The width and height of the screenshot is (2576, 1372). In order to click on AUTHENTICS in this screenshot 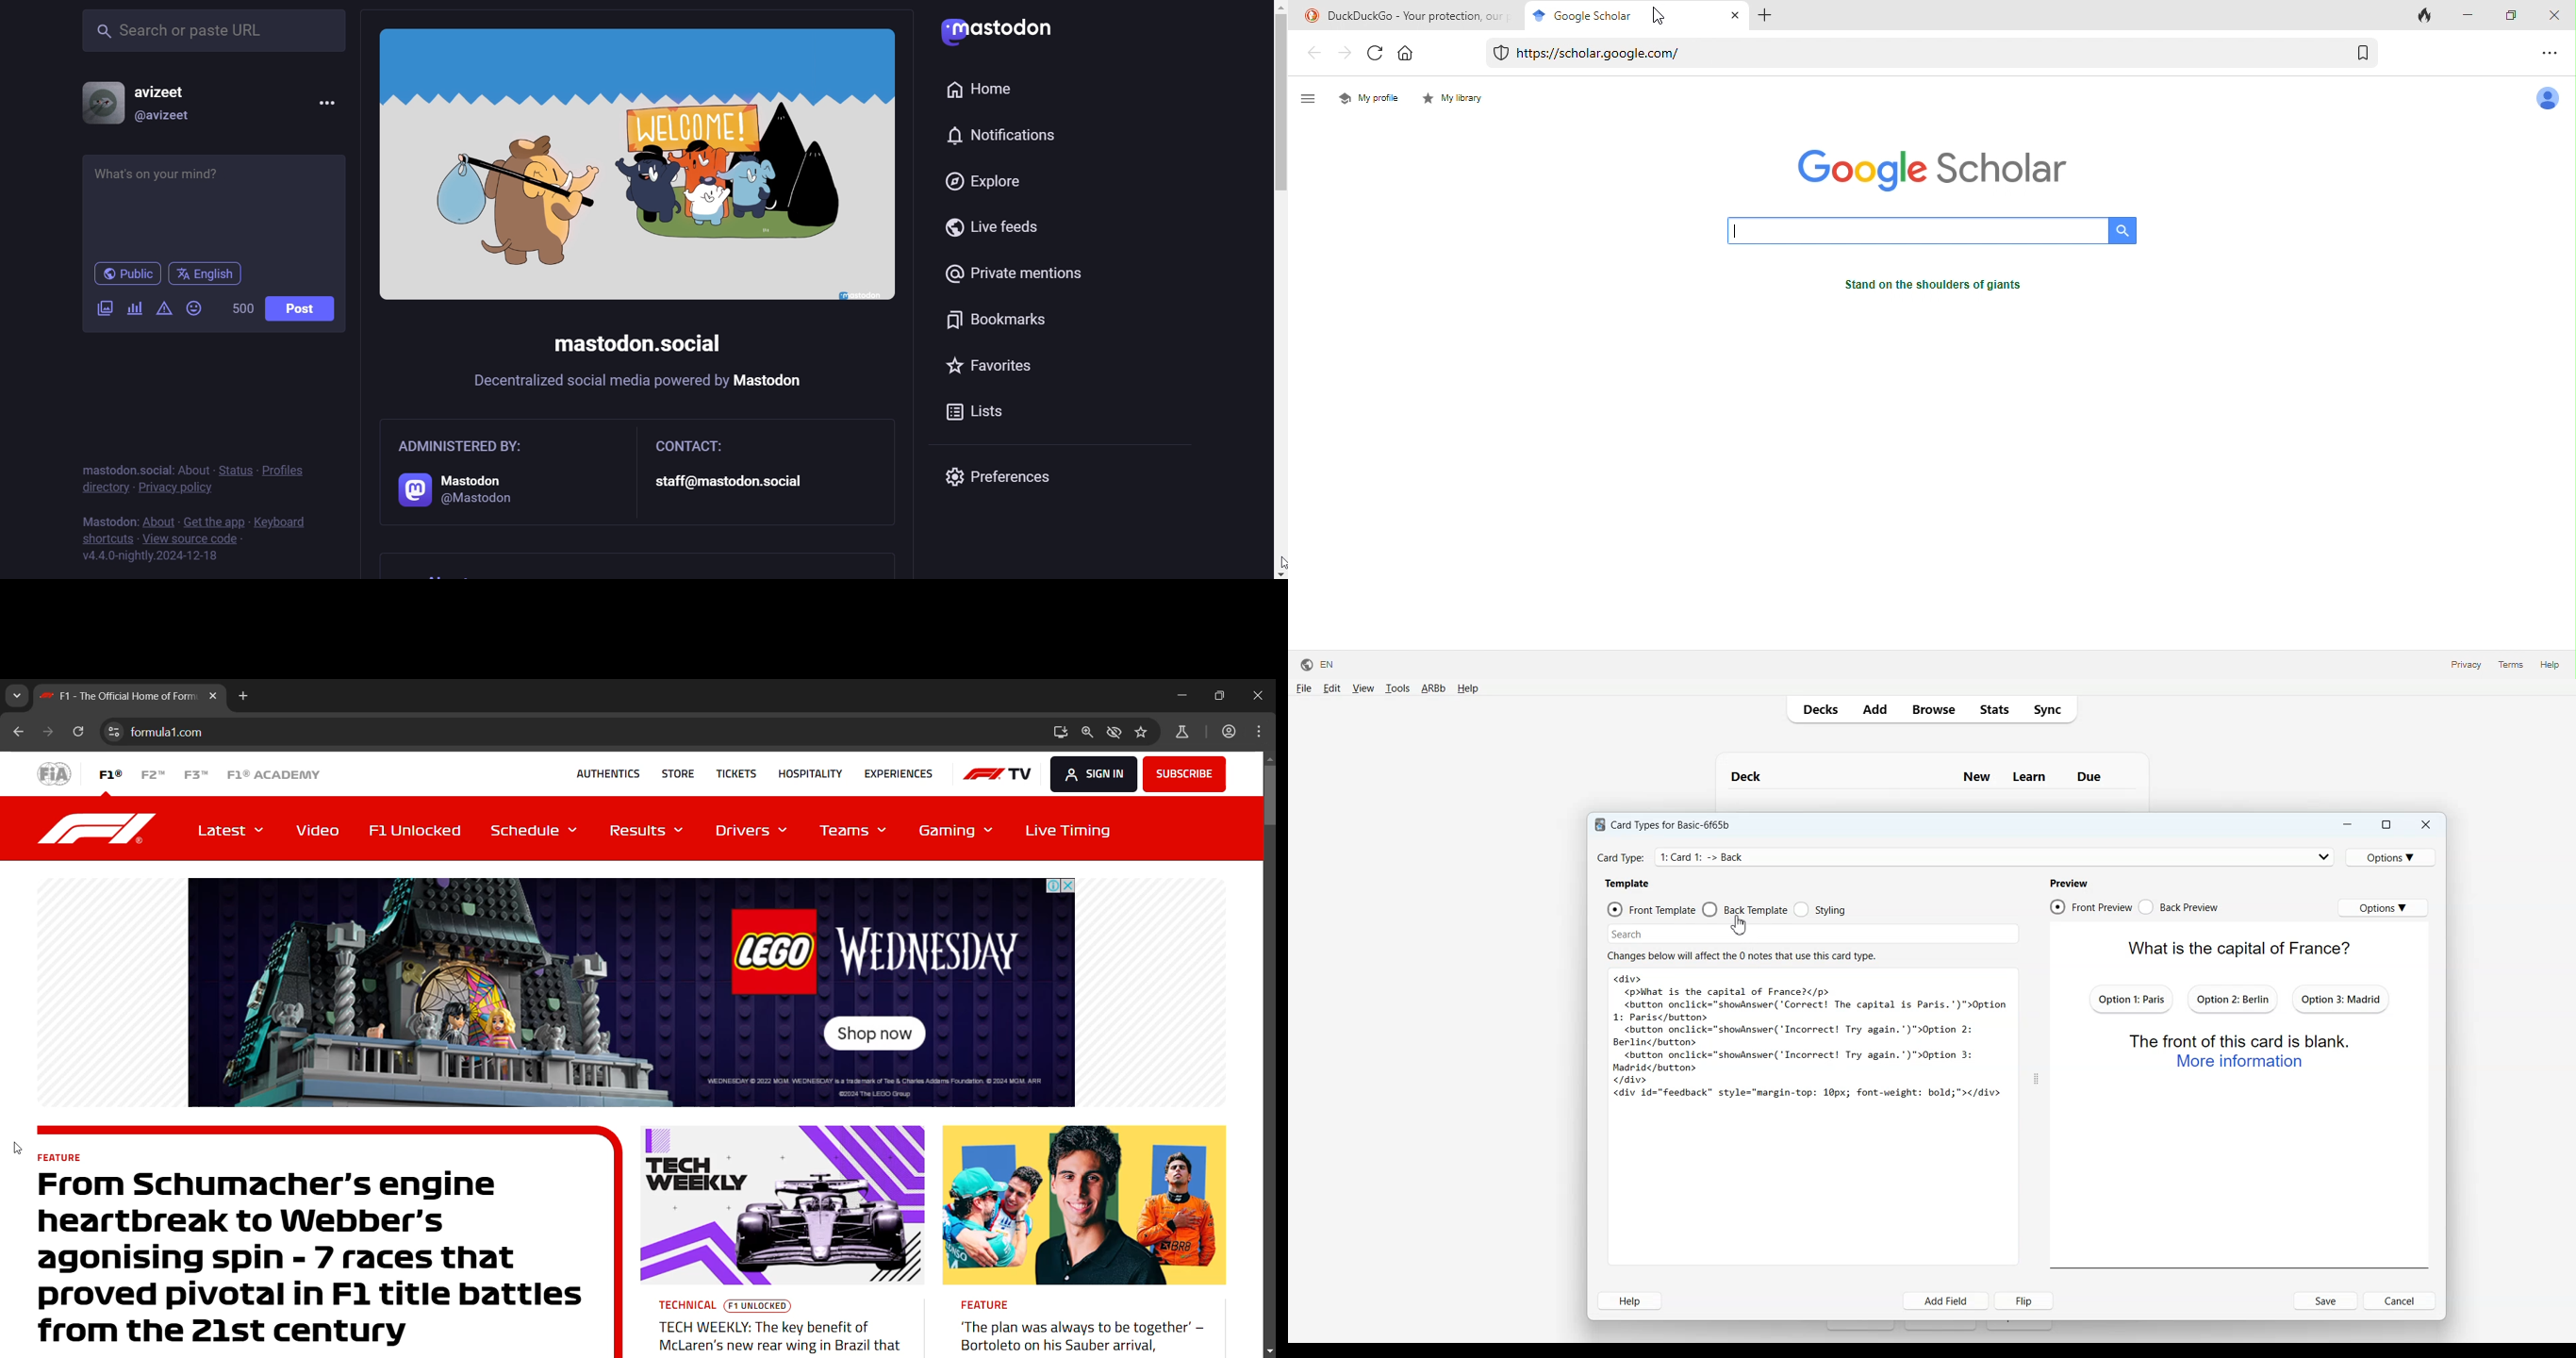, I will do `click(608, 773)`.